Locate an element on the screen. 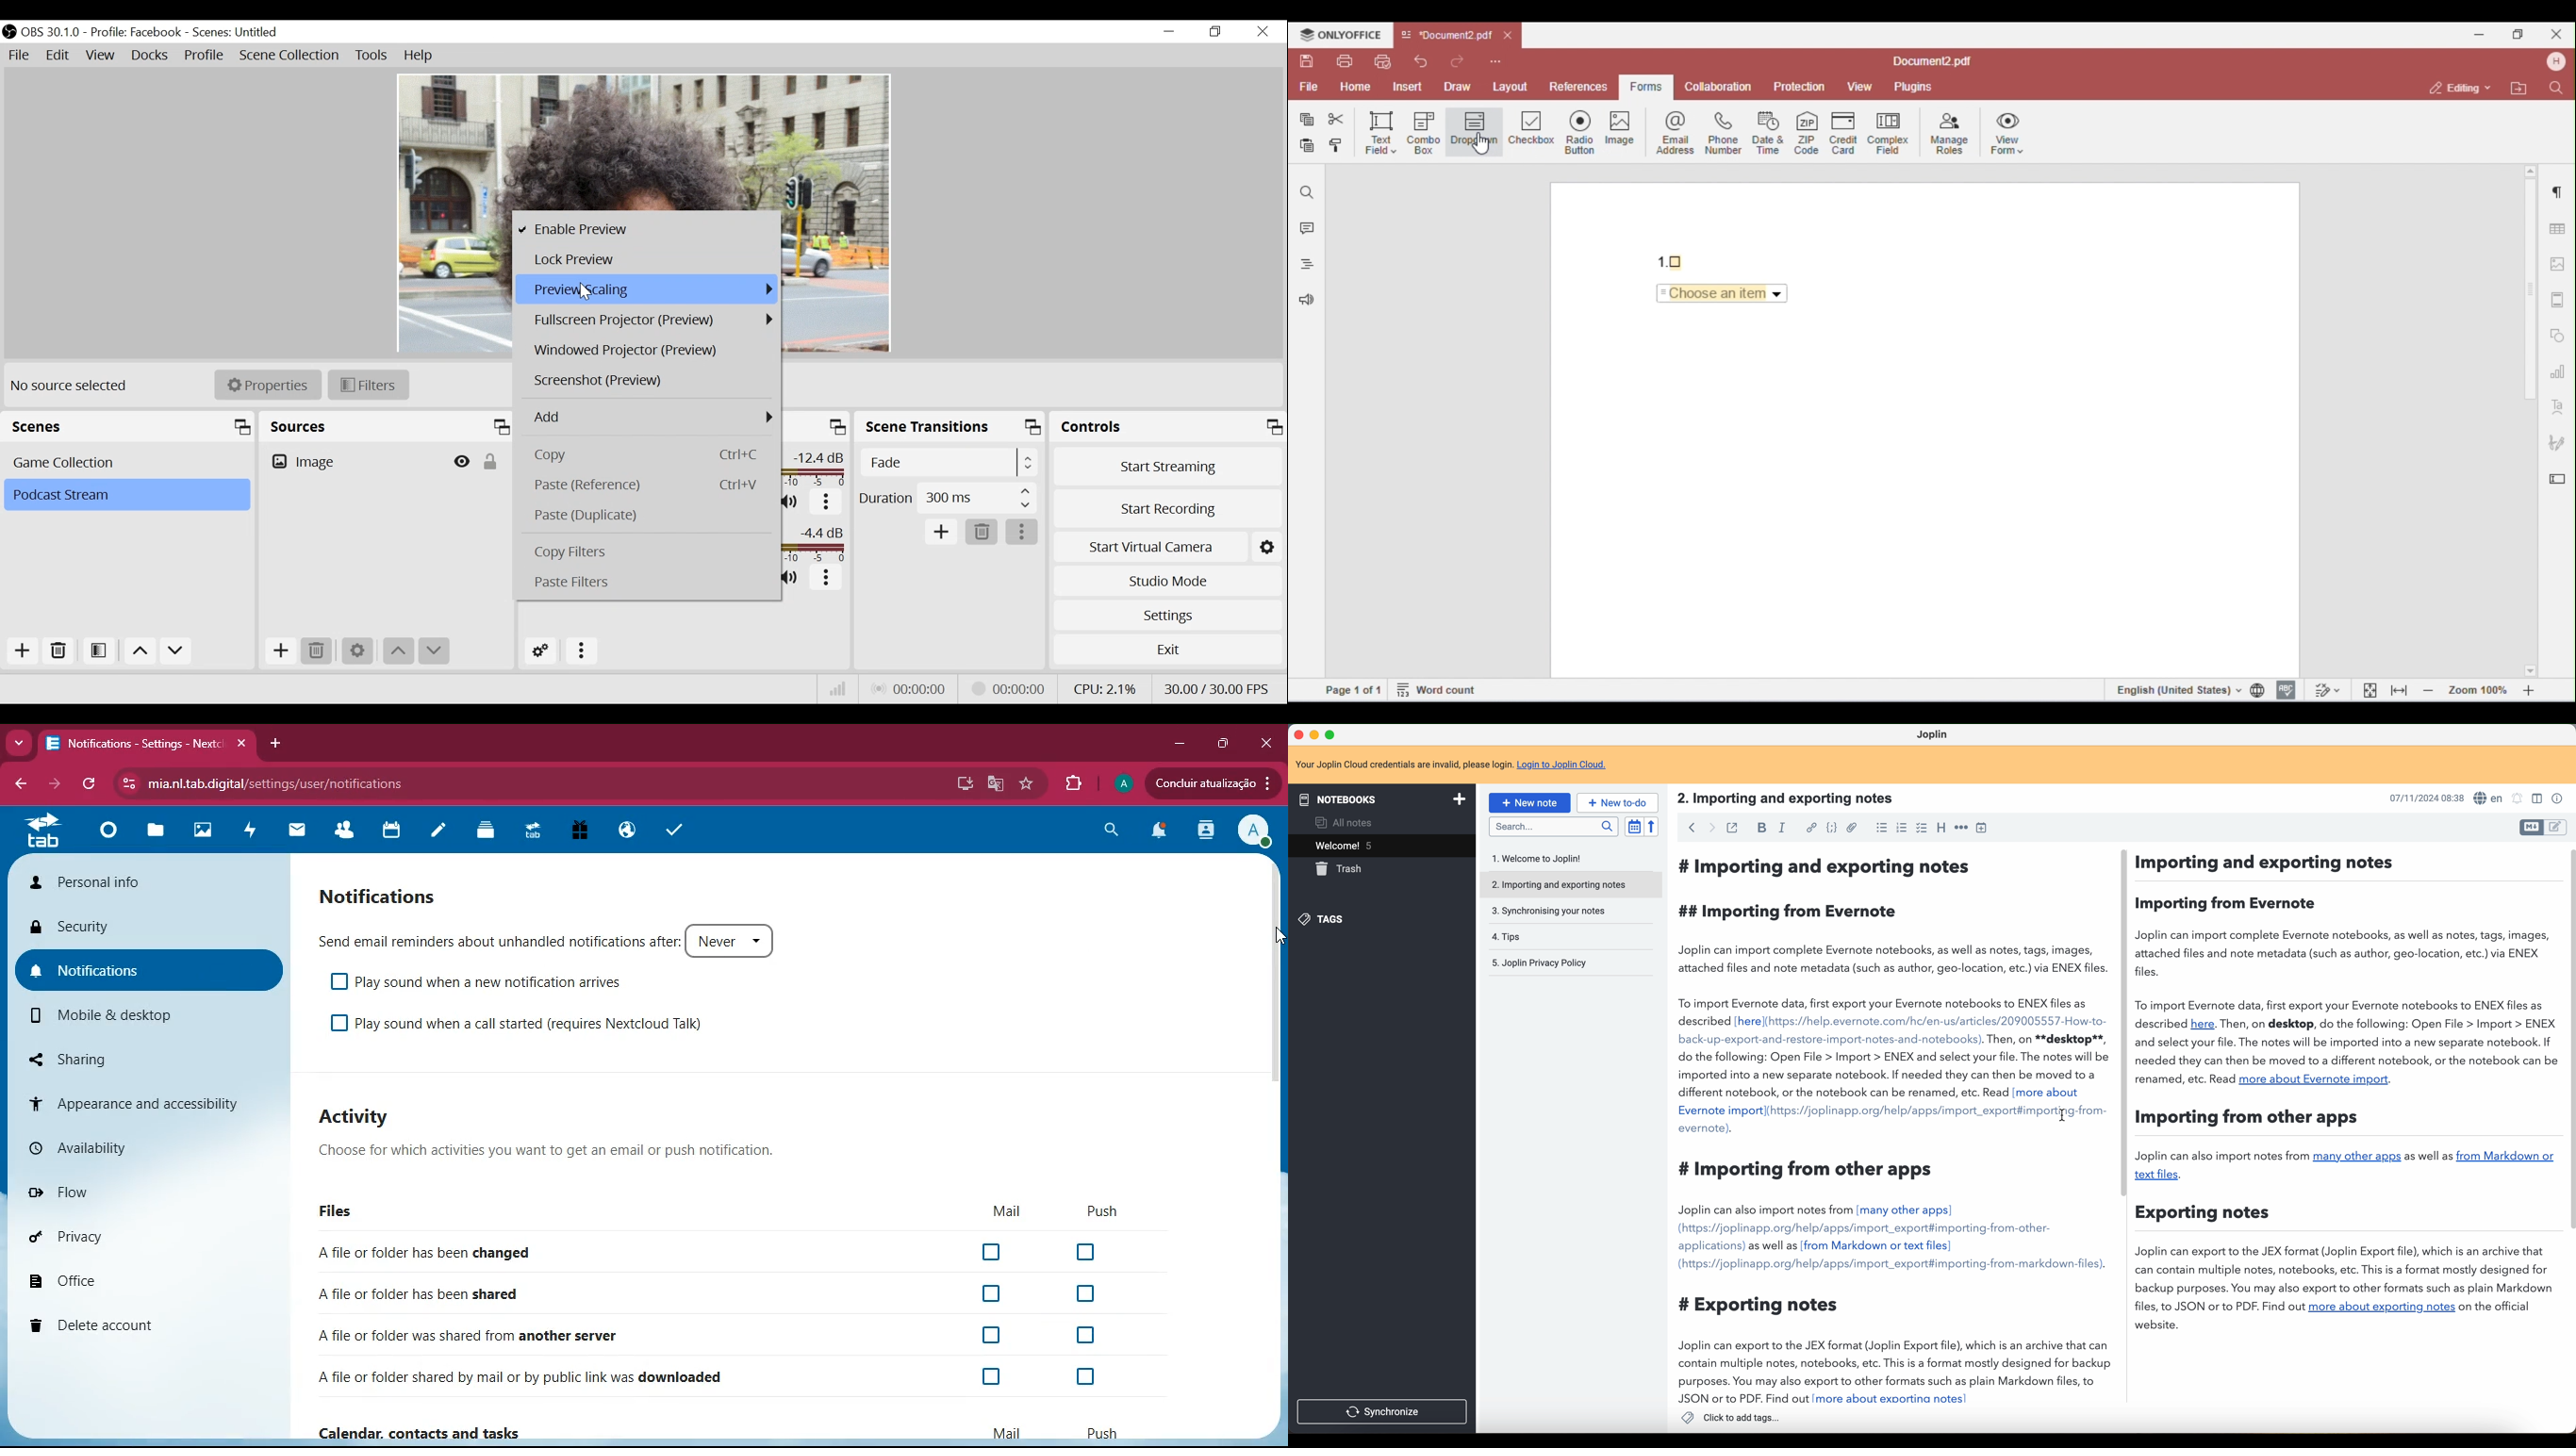 This screenshot has height=1456, width=2576. Advanced Audio Settings is located at coordinates (542, 653).